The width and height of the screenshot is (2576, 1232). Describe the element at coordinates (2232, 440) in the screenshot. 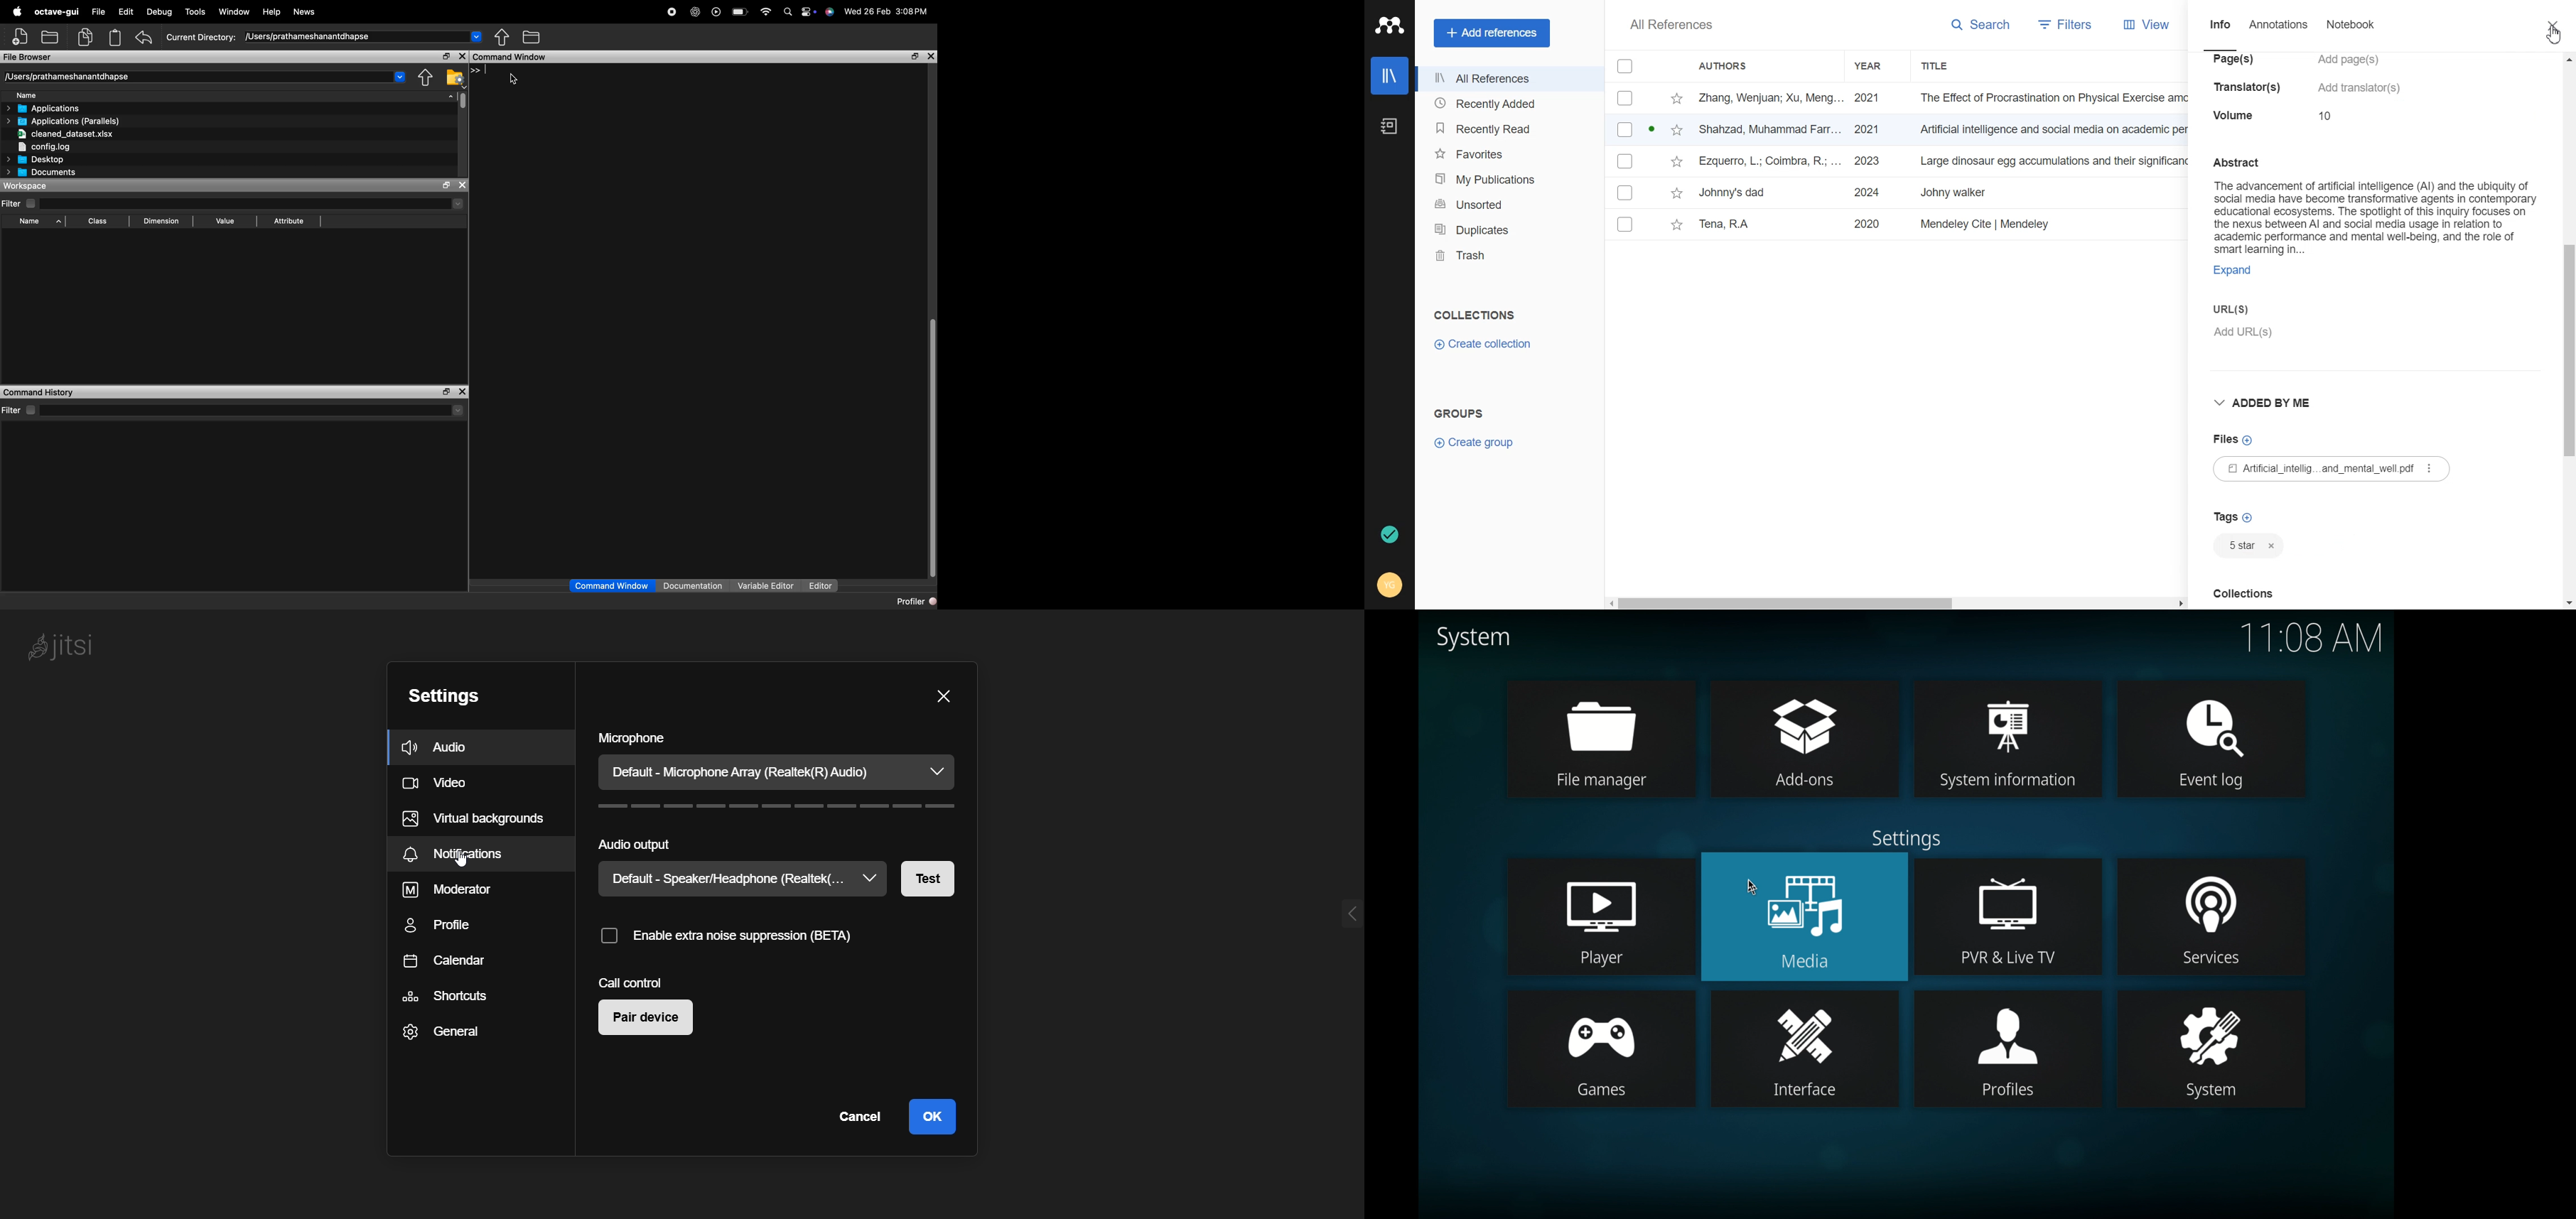

I see `Files` at that location.